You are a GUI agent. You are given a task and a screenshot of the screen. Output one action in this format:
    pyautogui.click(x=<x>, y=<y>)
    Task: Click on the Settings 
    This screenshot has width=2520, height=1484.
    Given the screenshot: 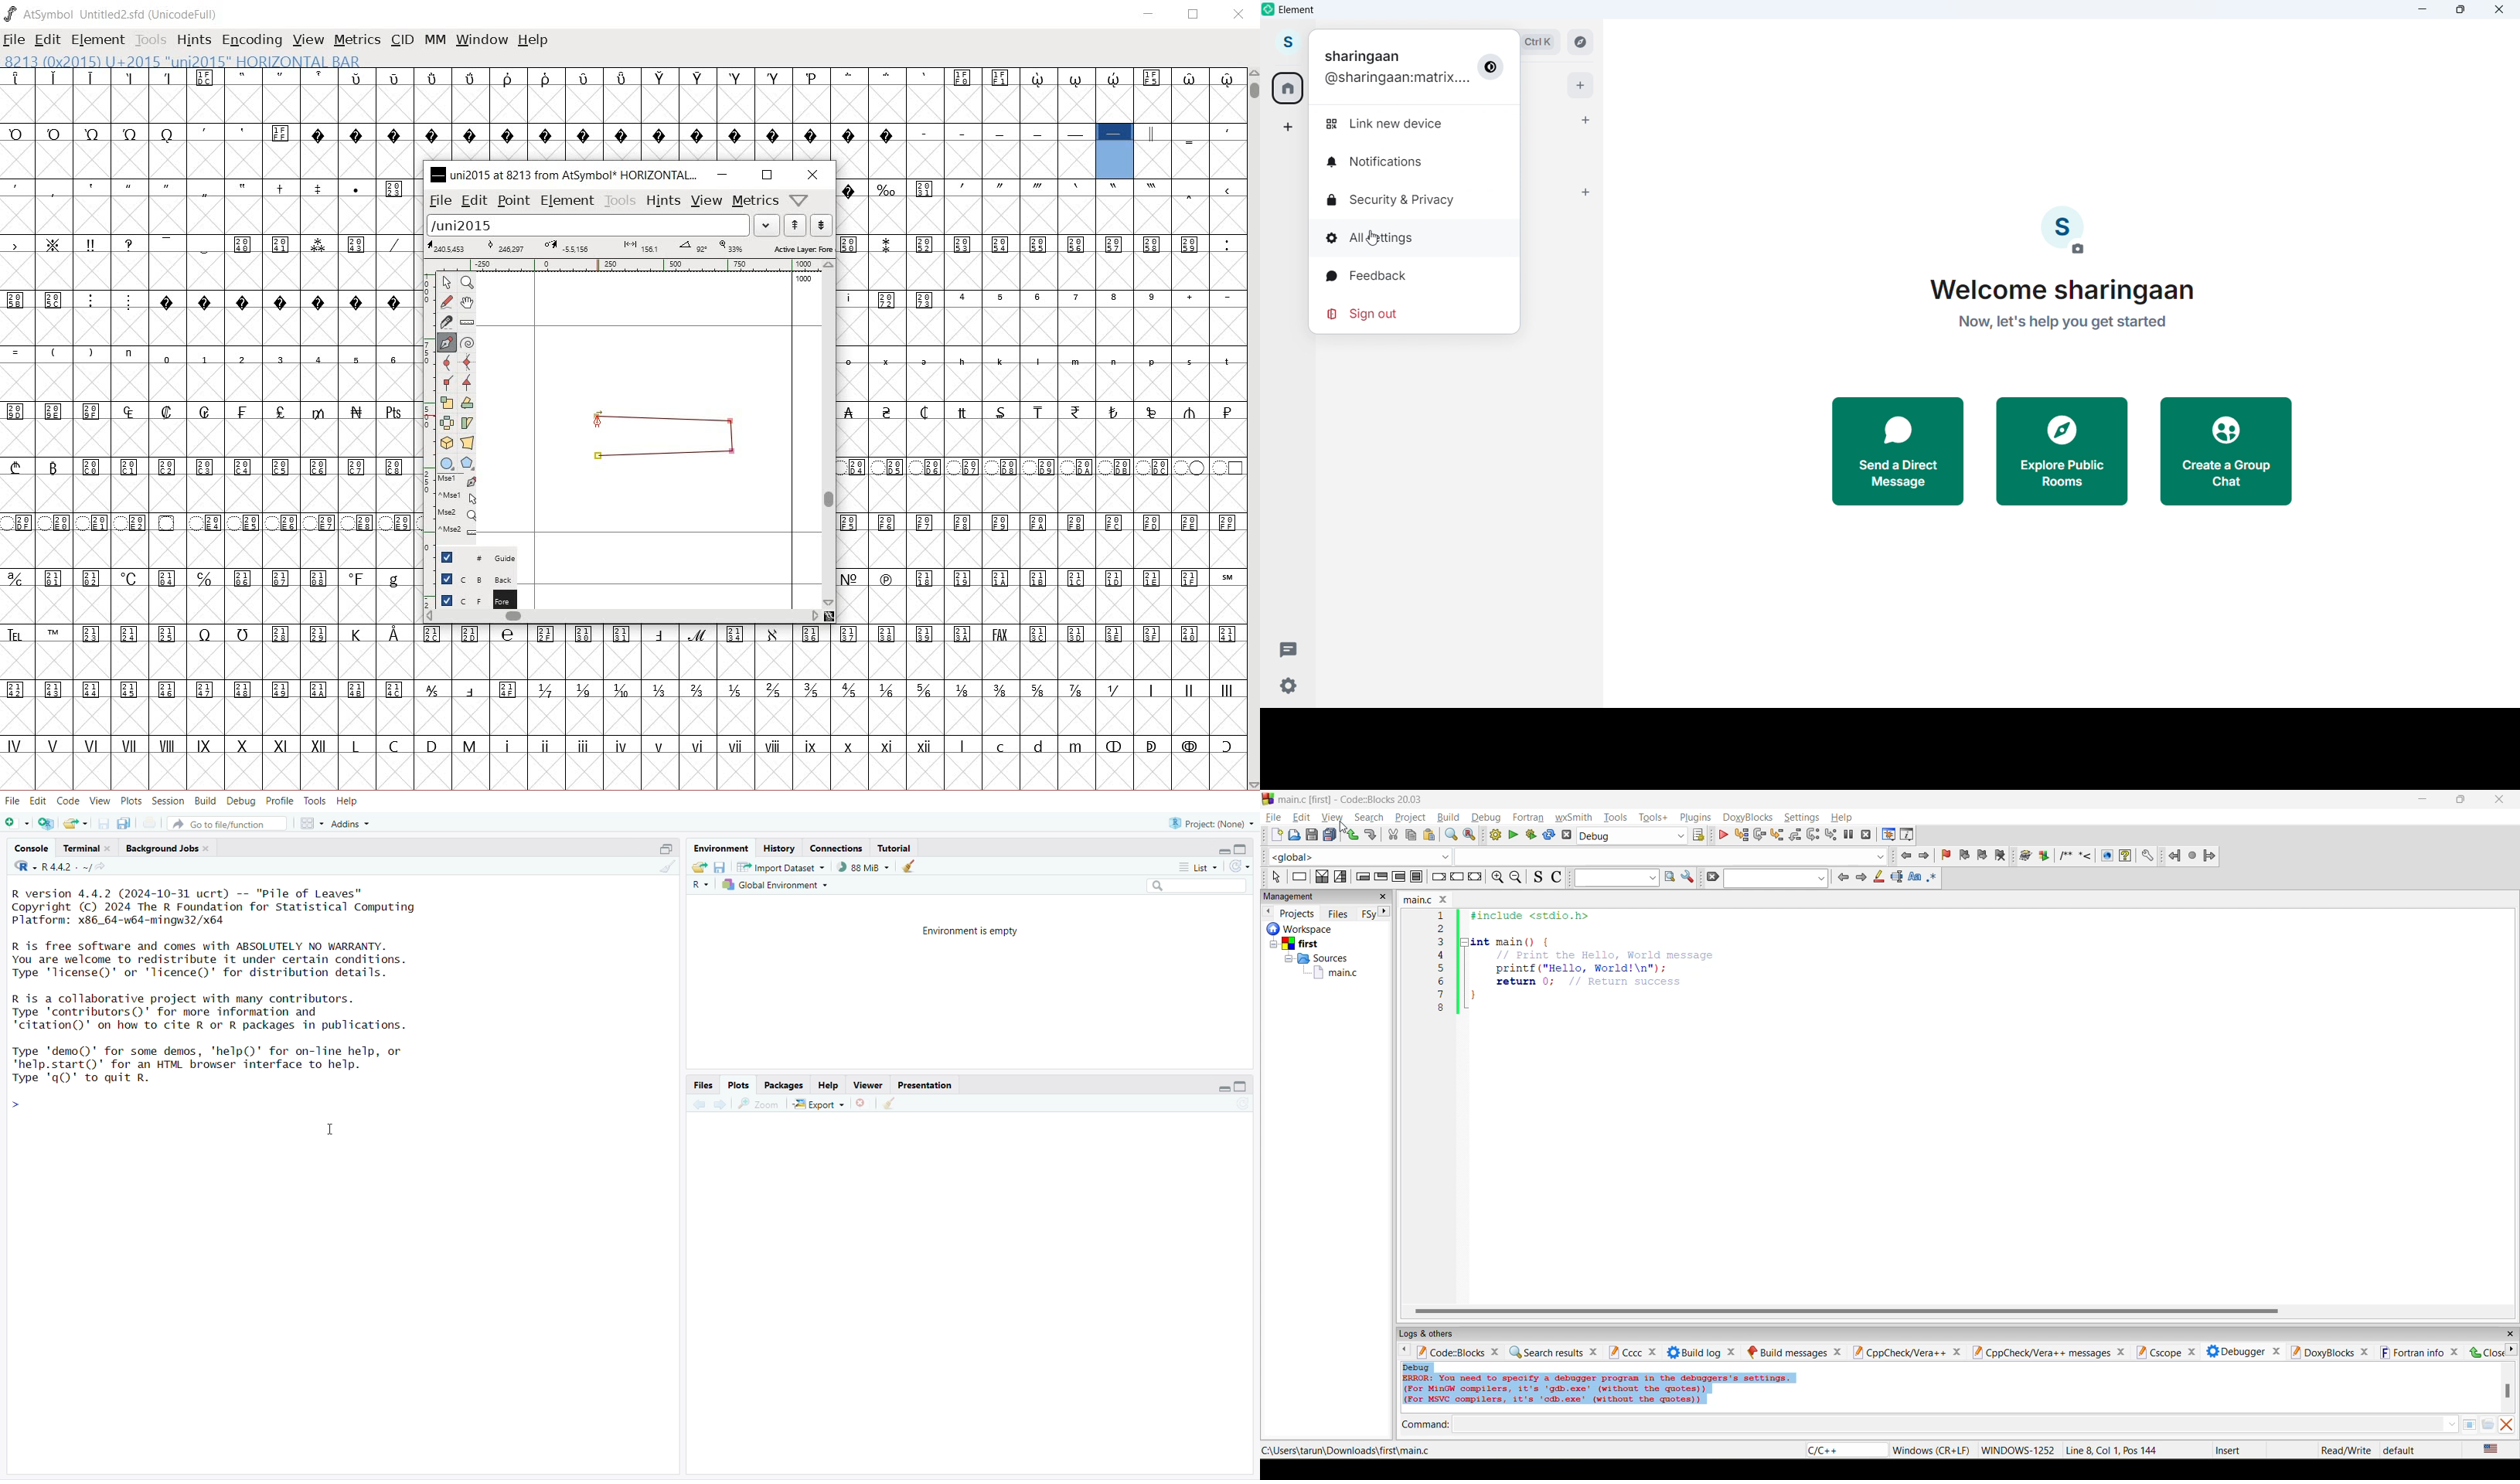 What is the action you would take?
    pyautogui.click(x=1288, y=687)
    